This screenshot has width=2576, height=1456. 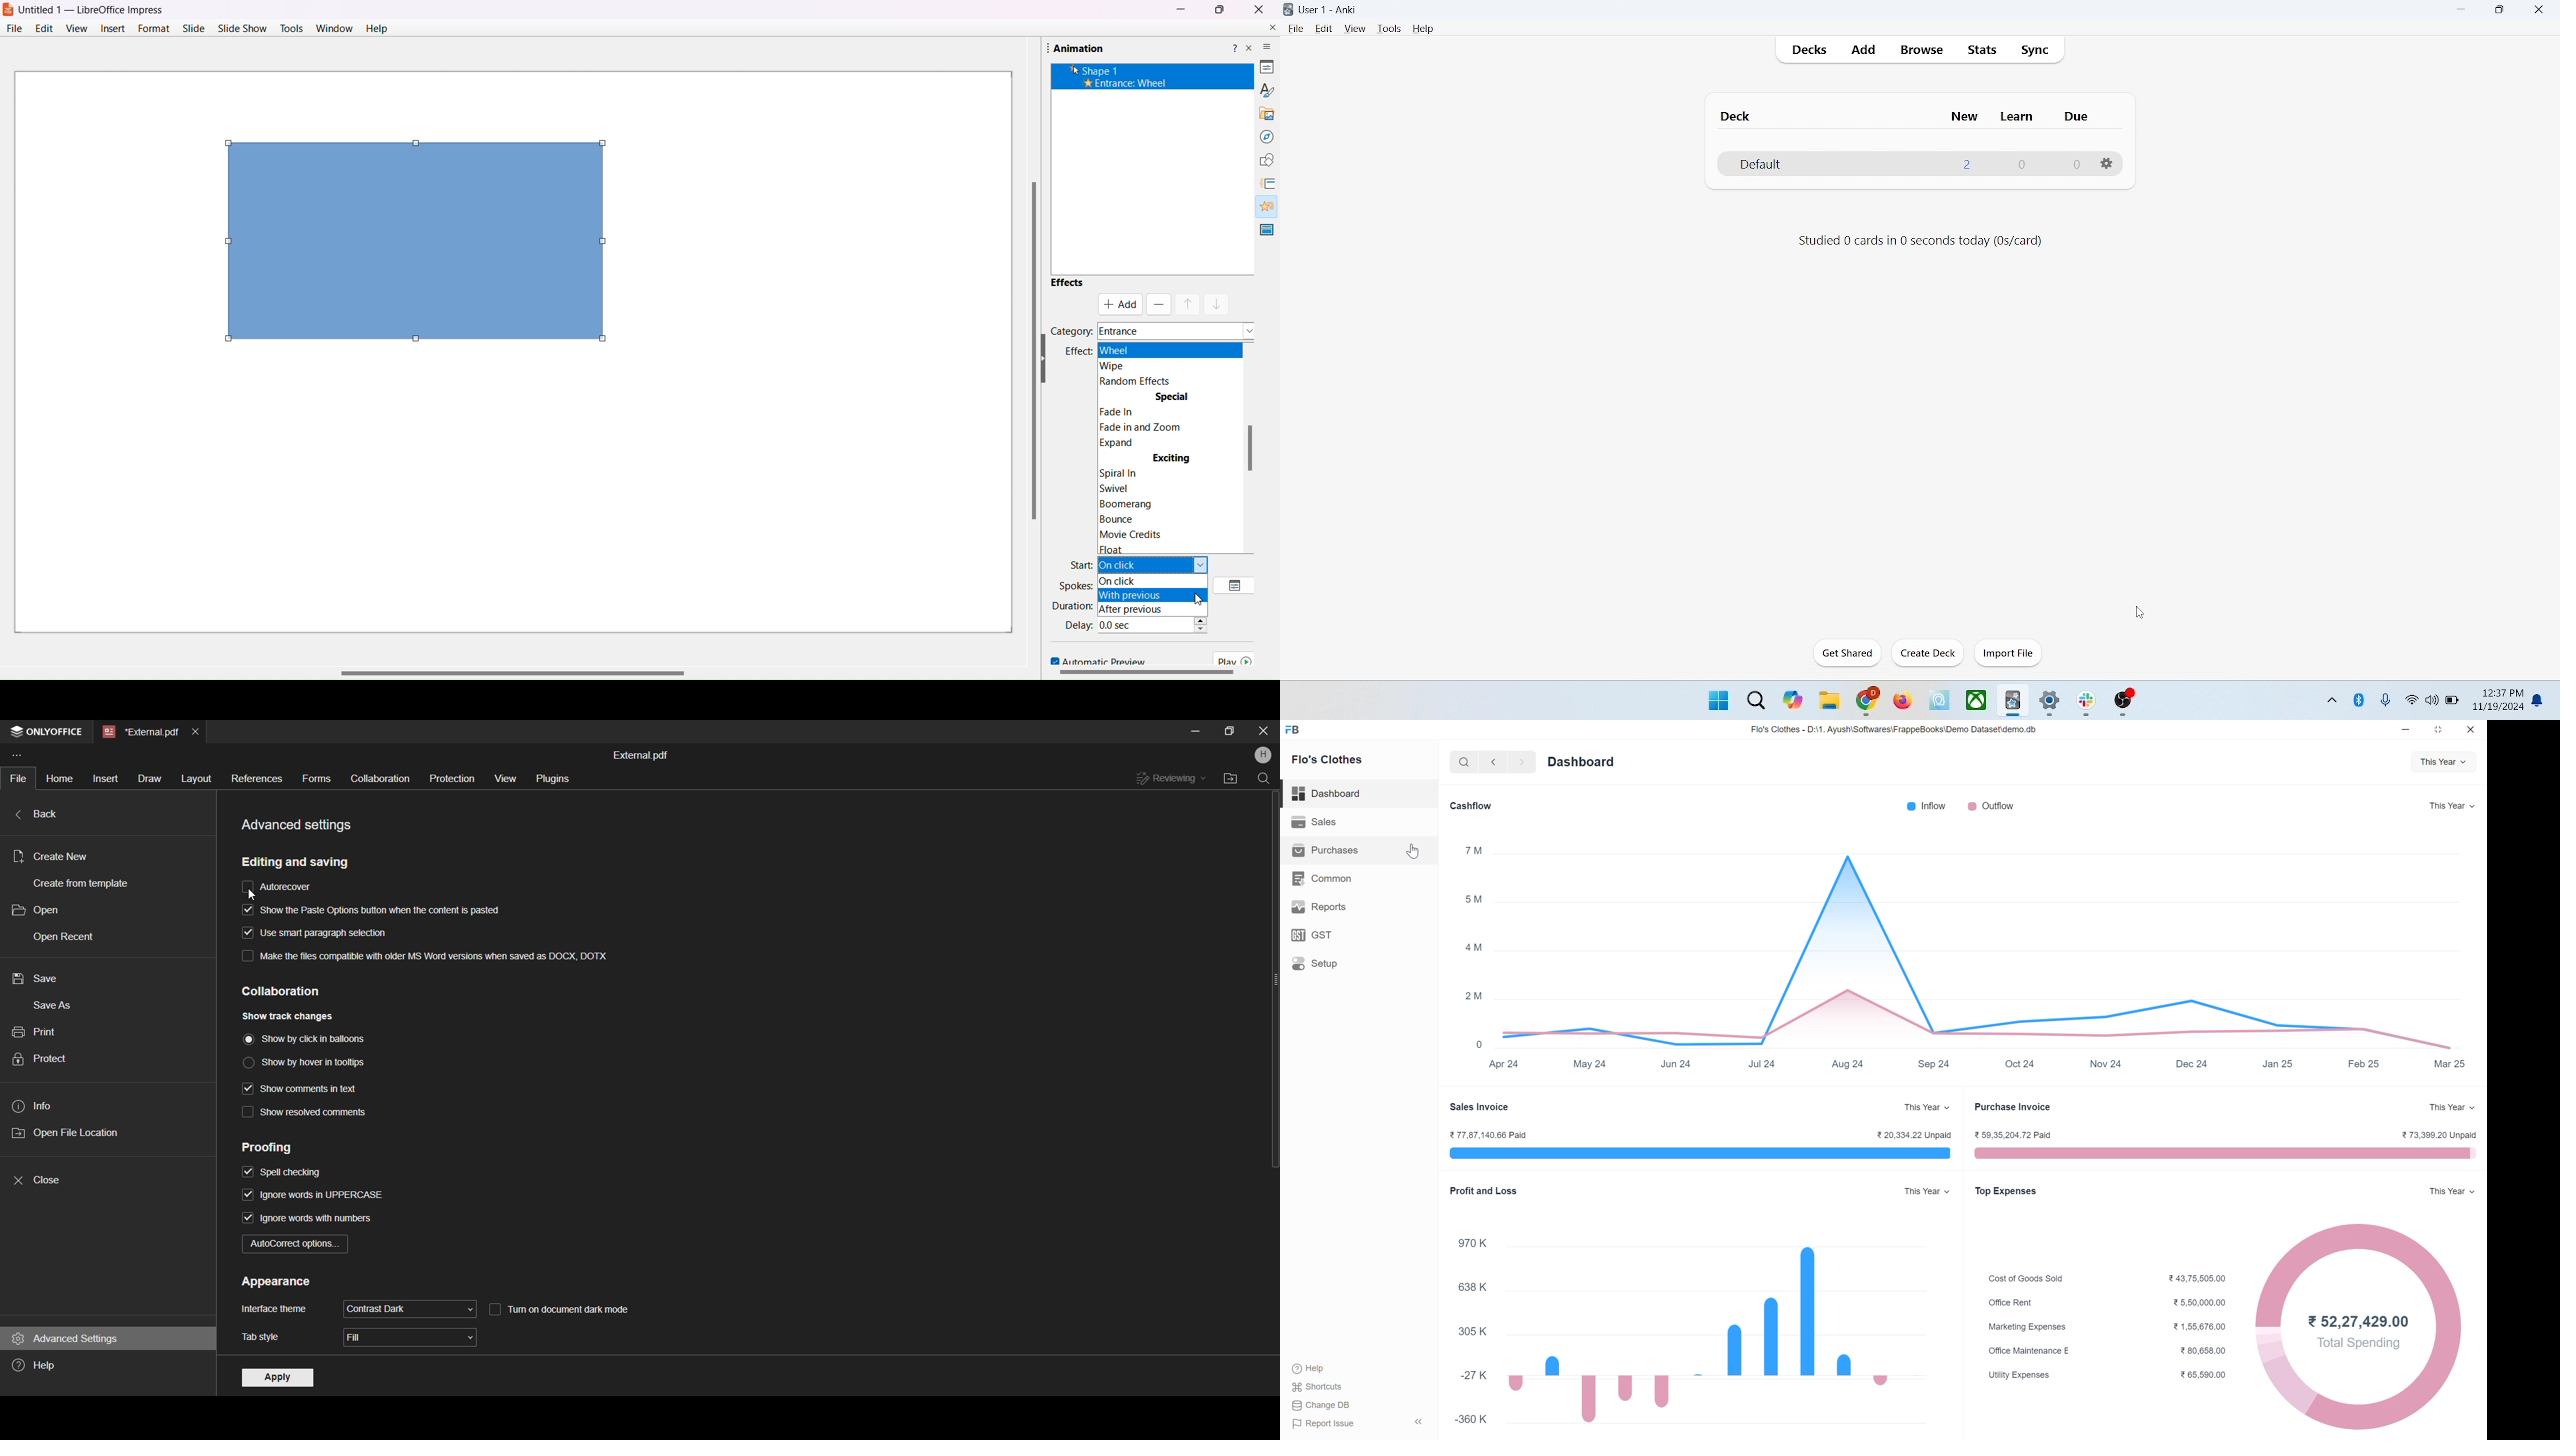 What do you see at coordinates (2098, 1278) in the screenshot?
I see `Cost of Goods Sold ¥43,75,505.00` at bounding box center [2098, 1278].